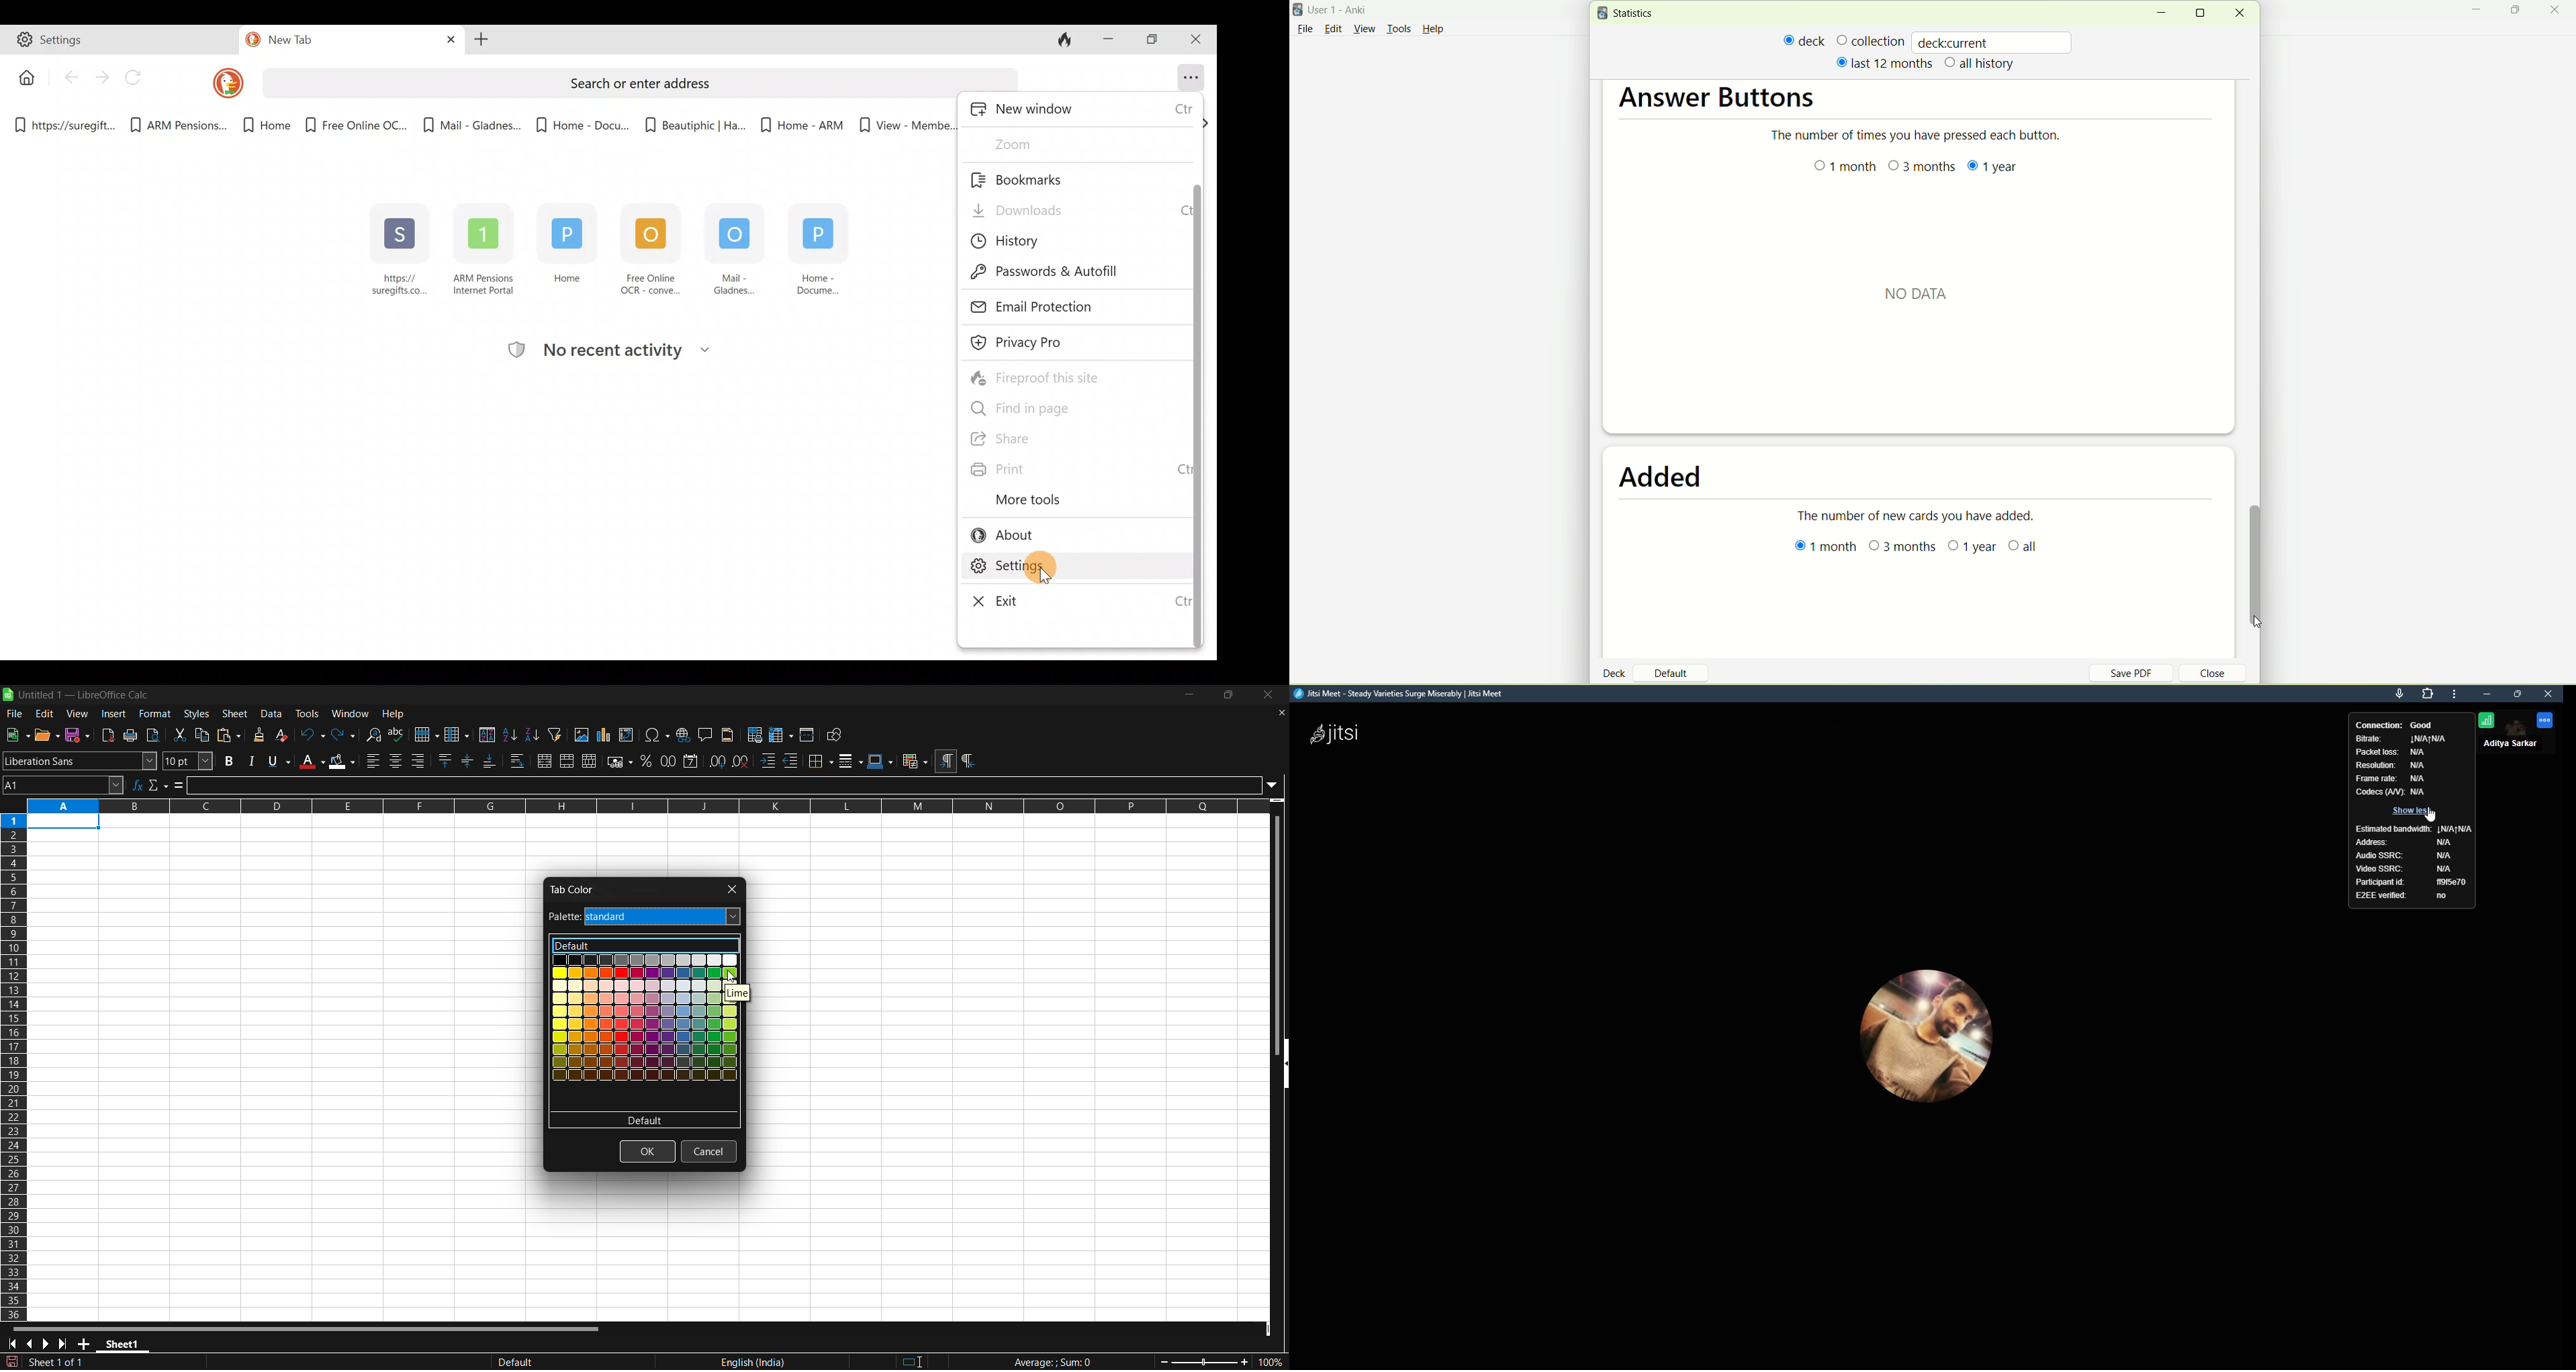  Describe the element at coordinates (63, 784) in the screenshot. I see `name box` at that location.